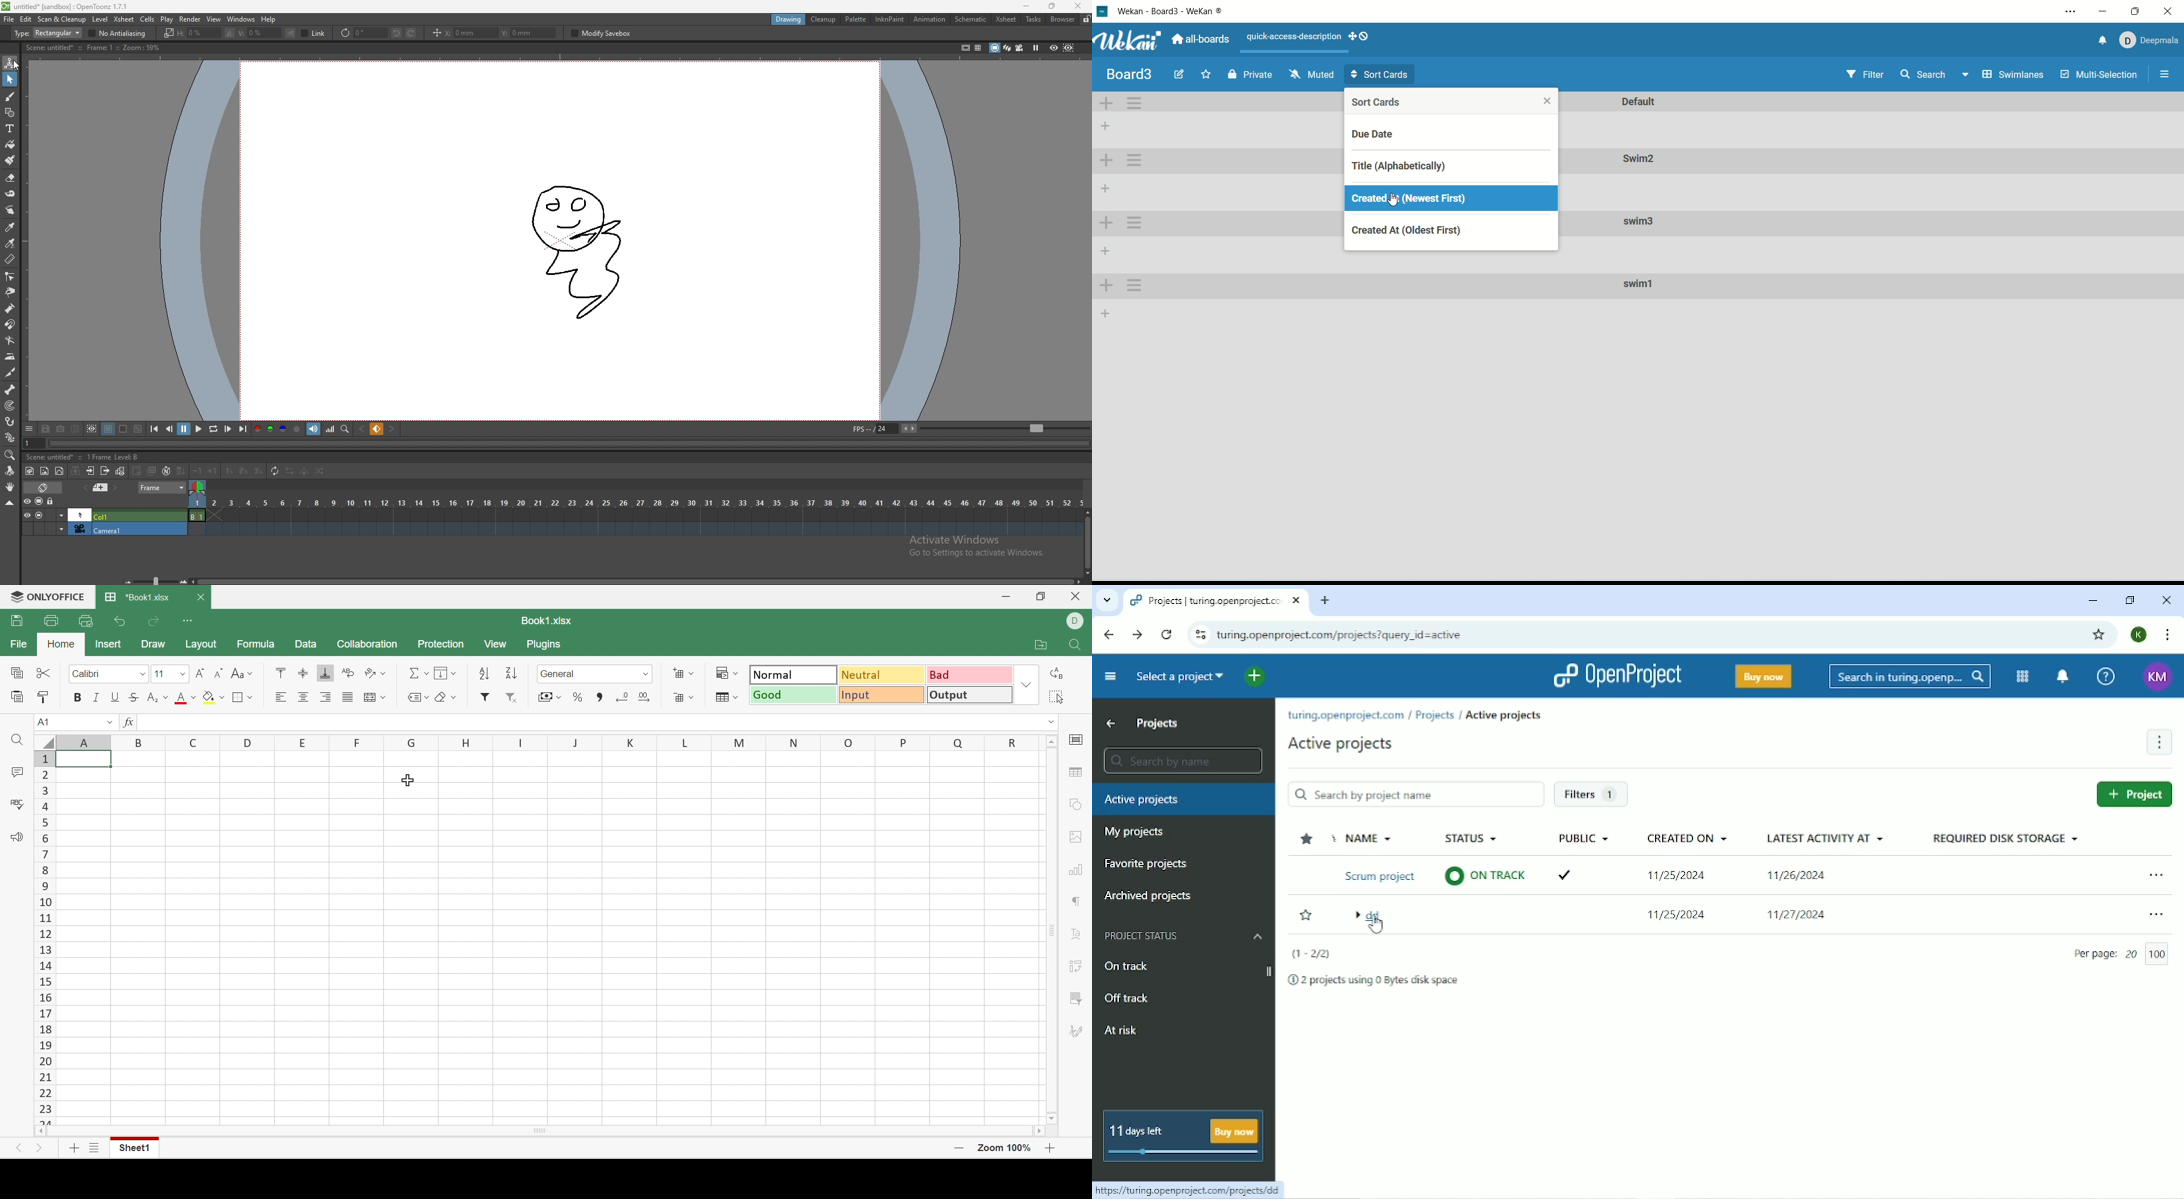 This screenshot has width=2184, height=1204. I want to click on Collaboration, so click(367, 645).